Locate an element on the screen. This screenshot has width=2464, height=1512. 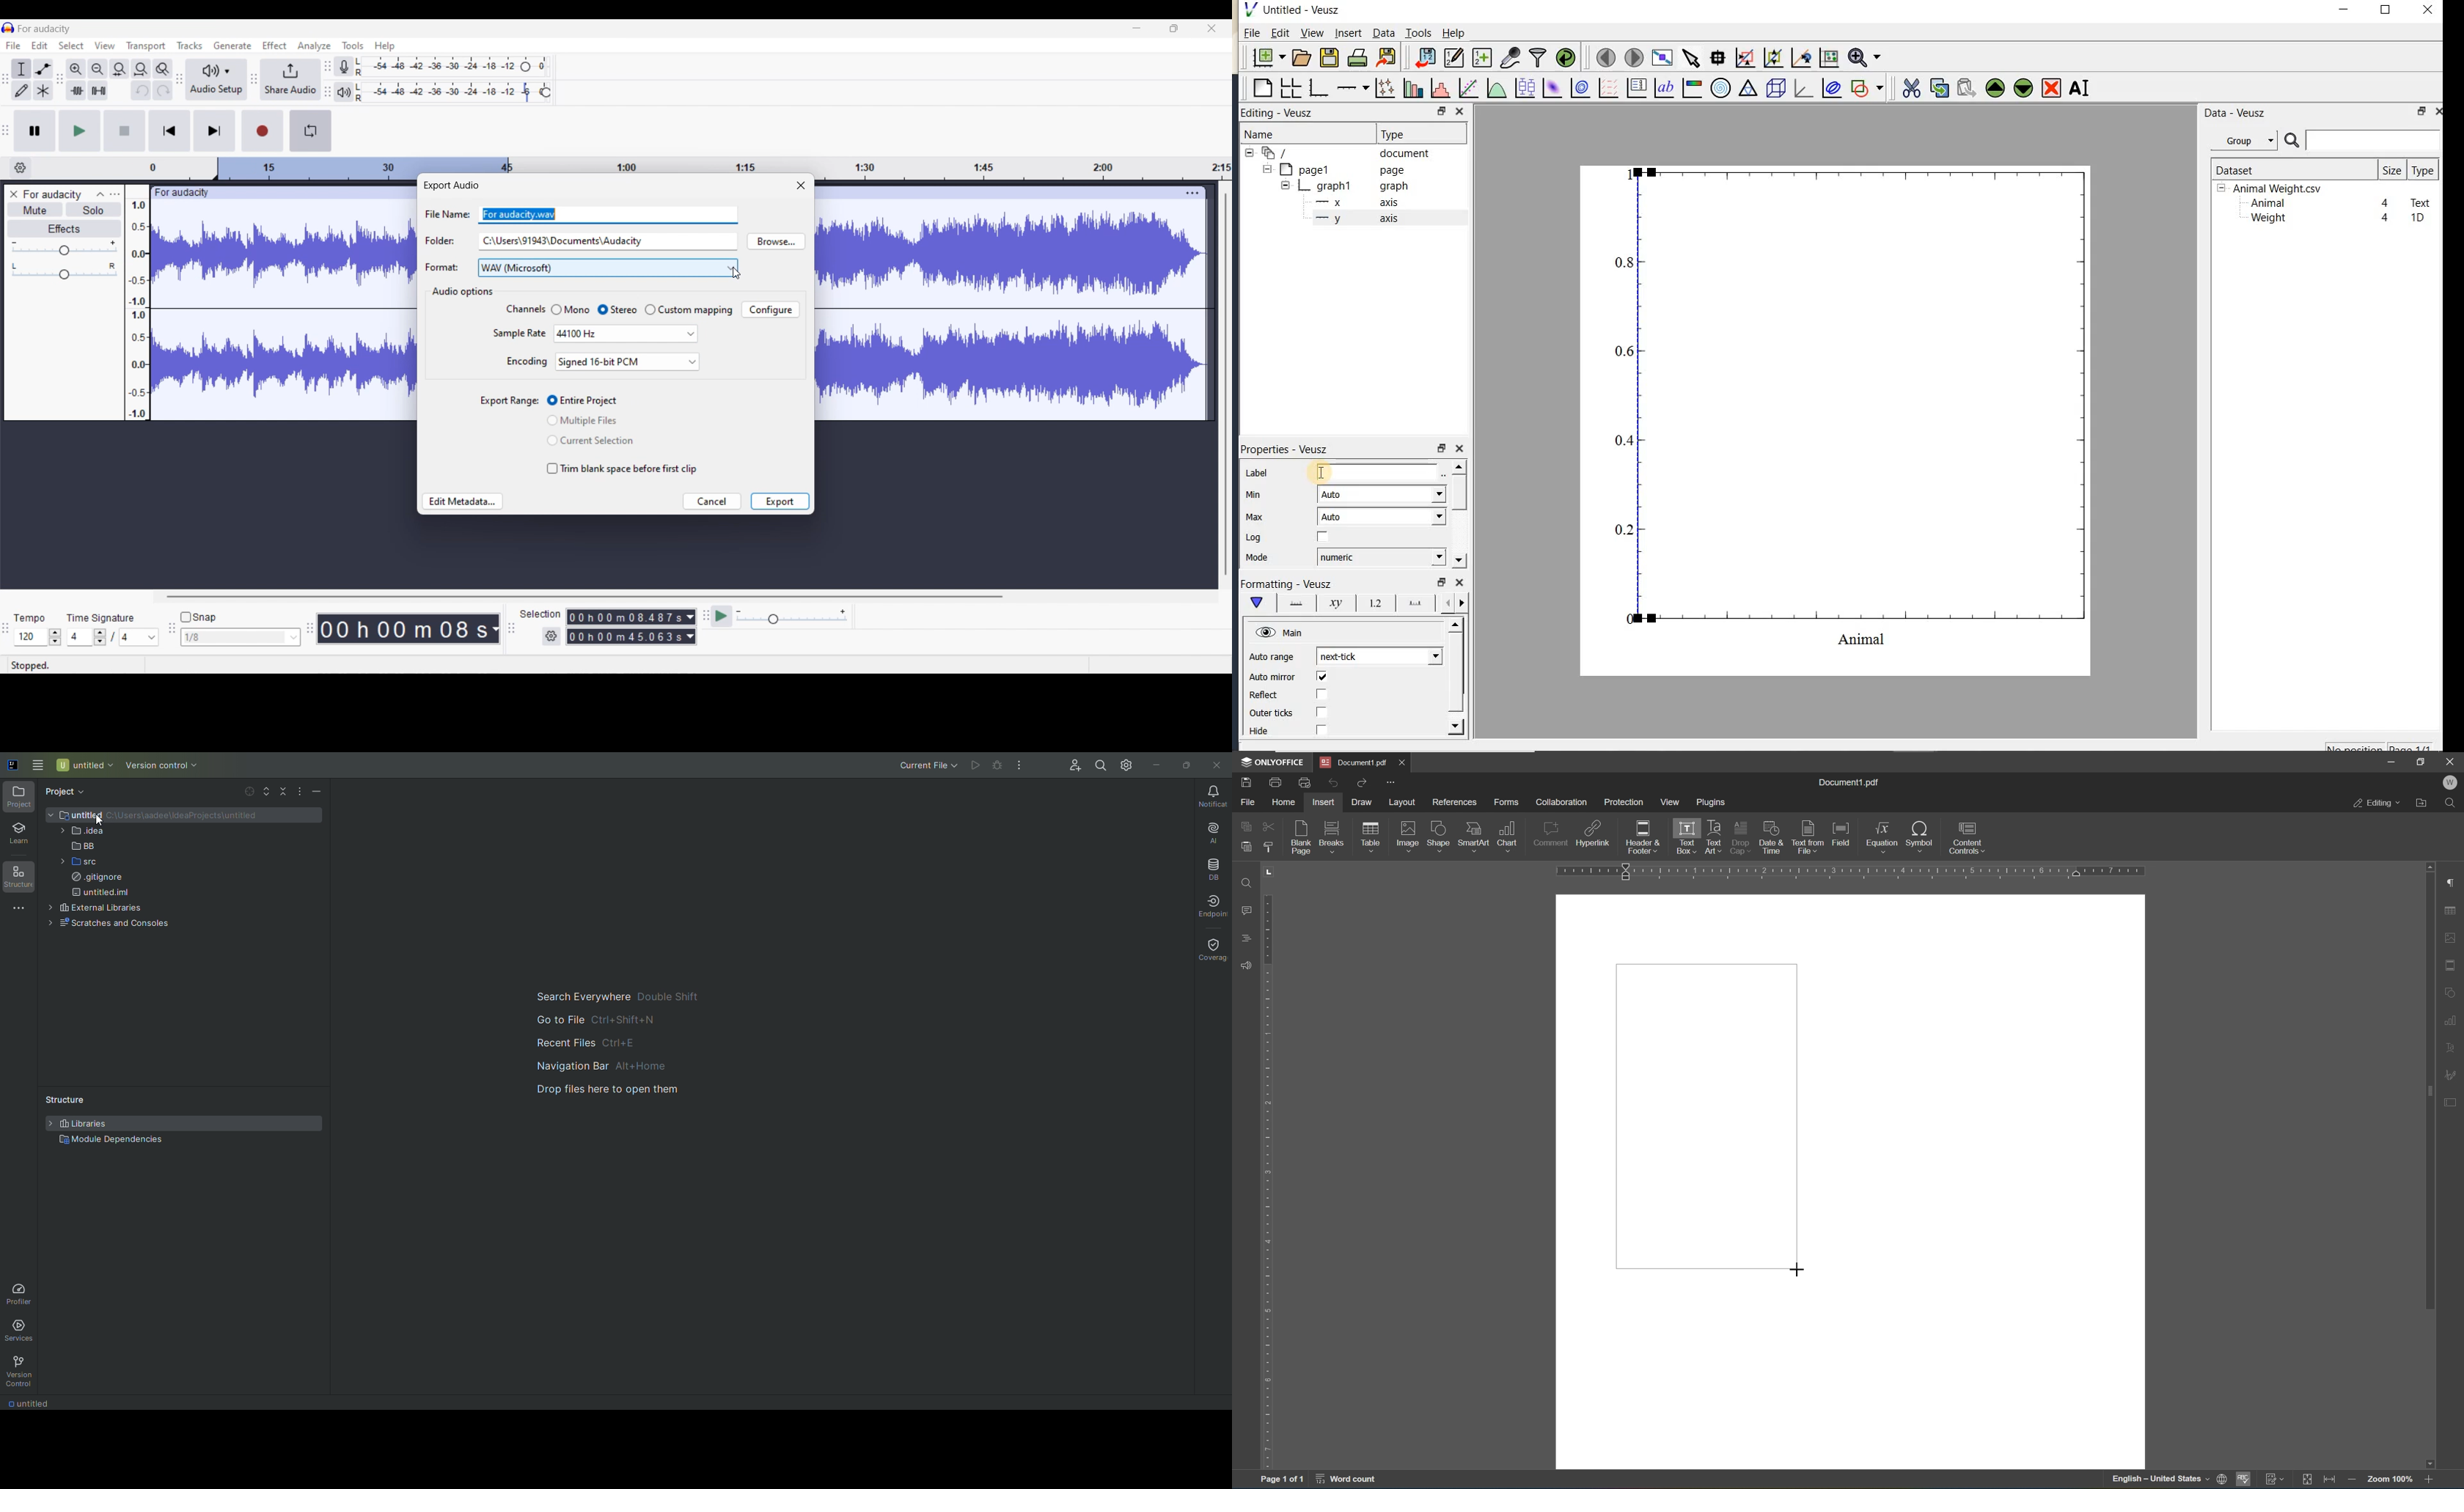
ruler is located at coordinates (1848, 872).